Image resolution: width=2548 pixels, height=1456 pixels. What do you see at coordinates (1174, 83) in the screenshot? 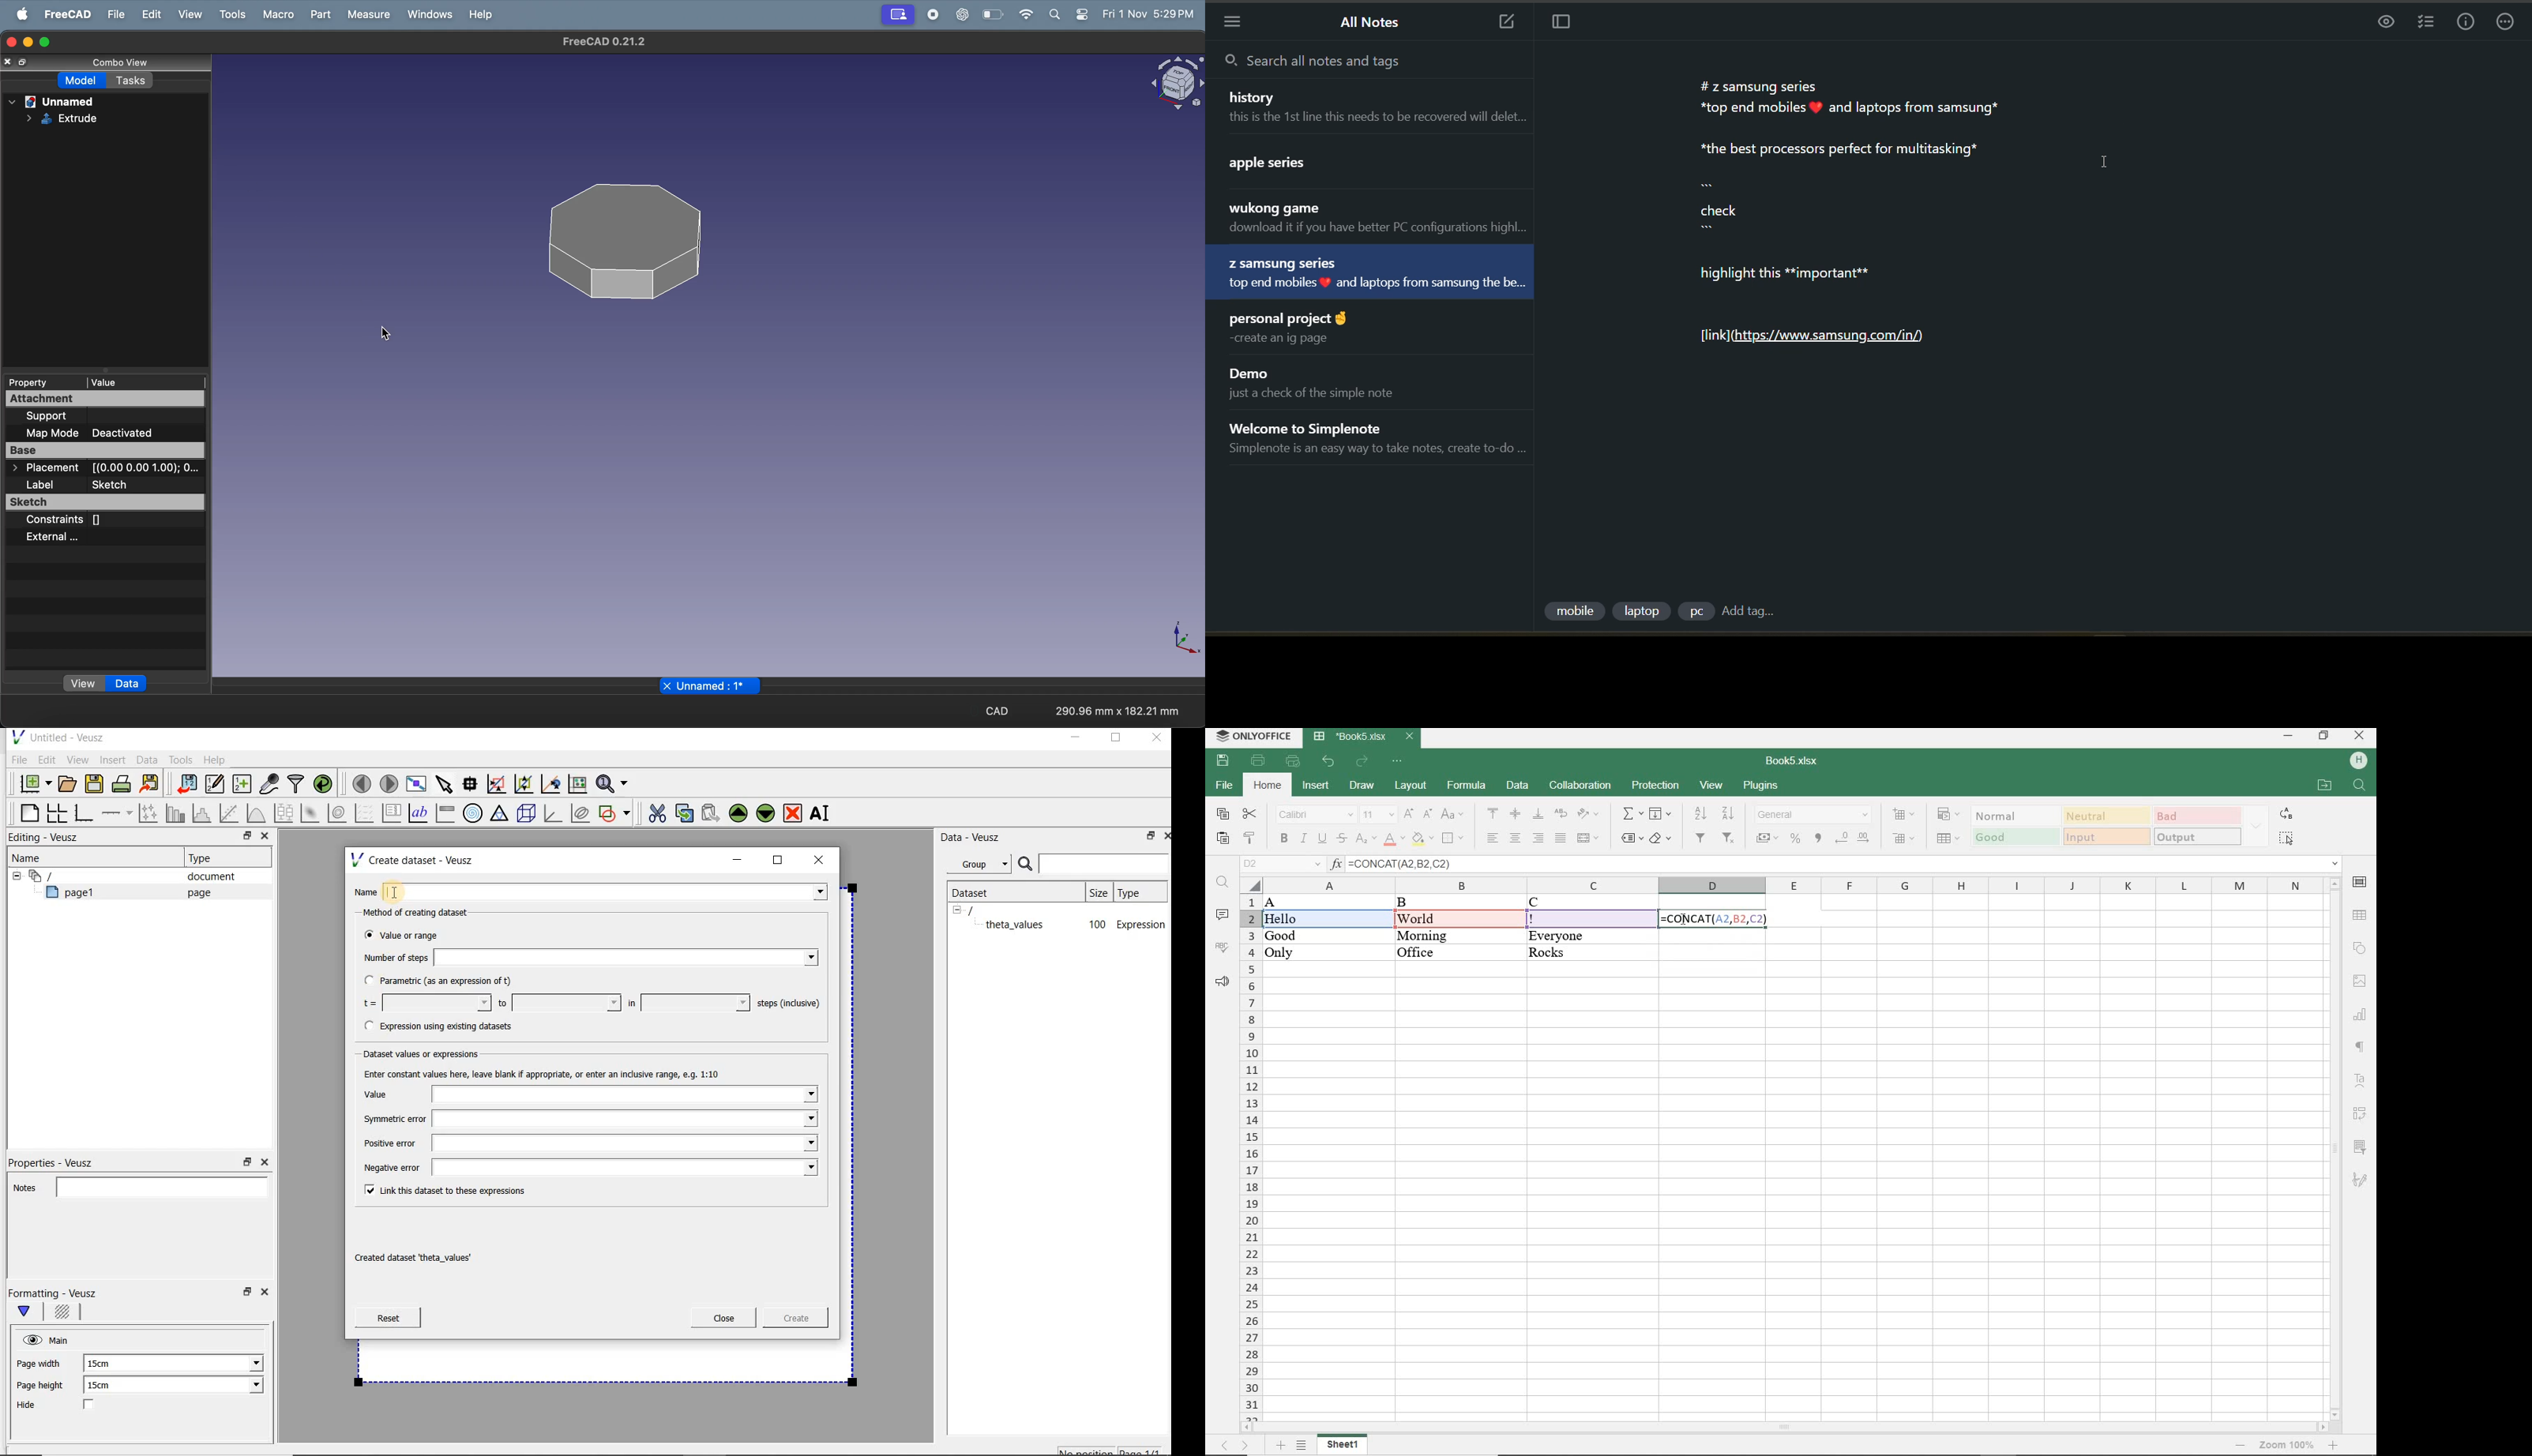
I see `vlock view` at bounding box center [1174, 83].